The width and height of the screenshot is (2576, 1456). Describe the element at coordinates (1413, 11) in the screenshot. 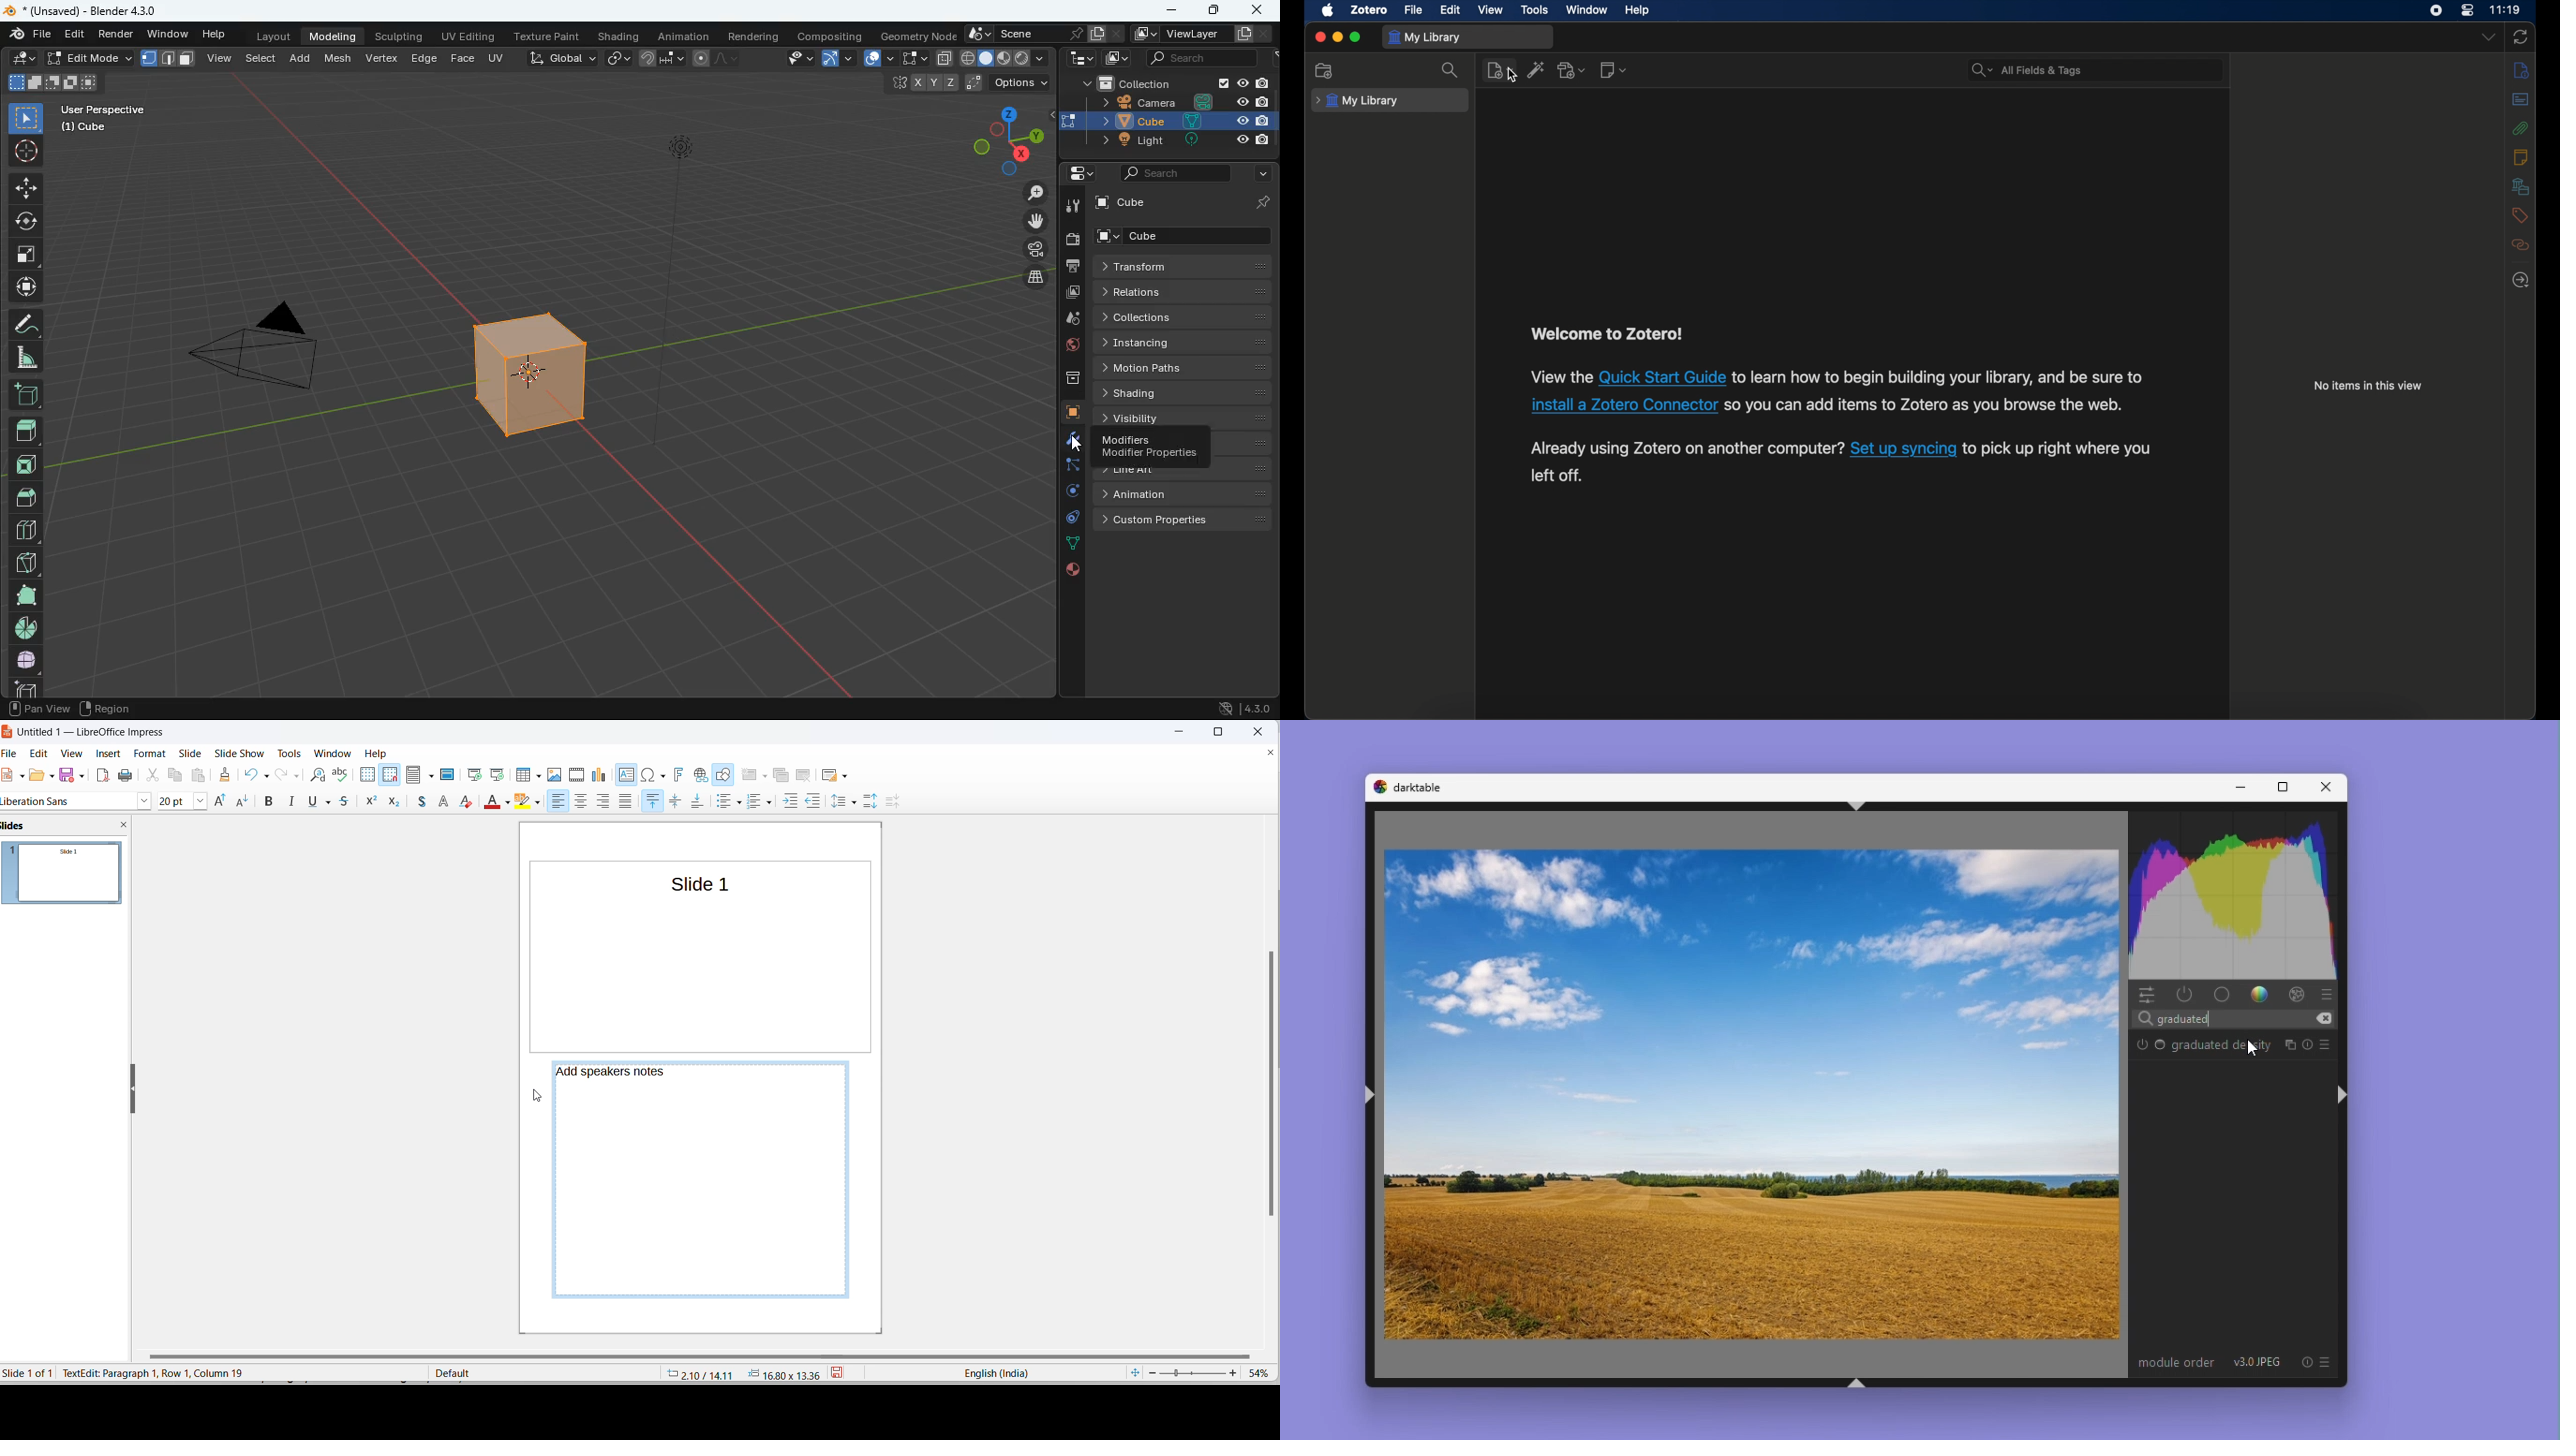

I see `file` at that location.